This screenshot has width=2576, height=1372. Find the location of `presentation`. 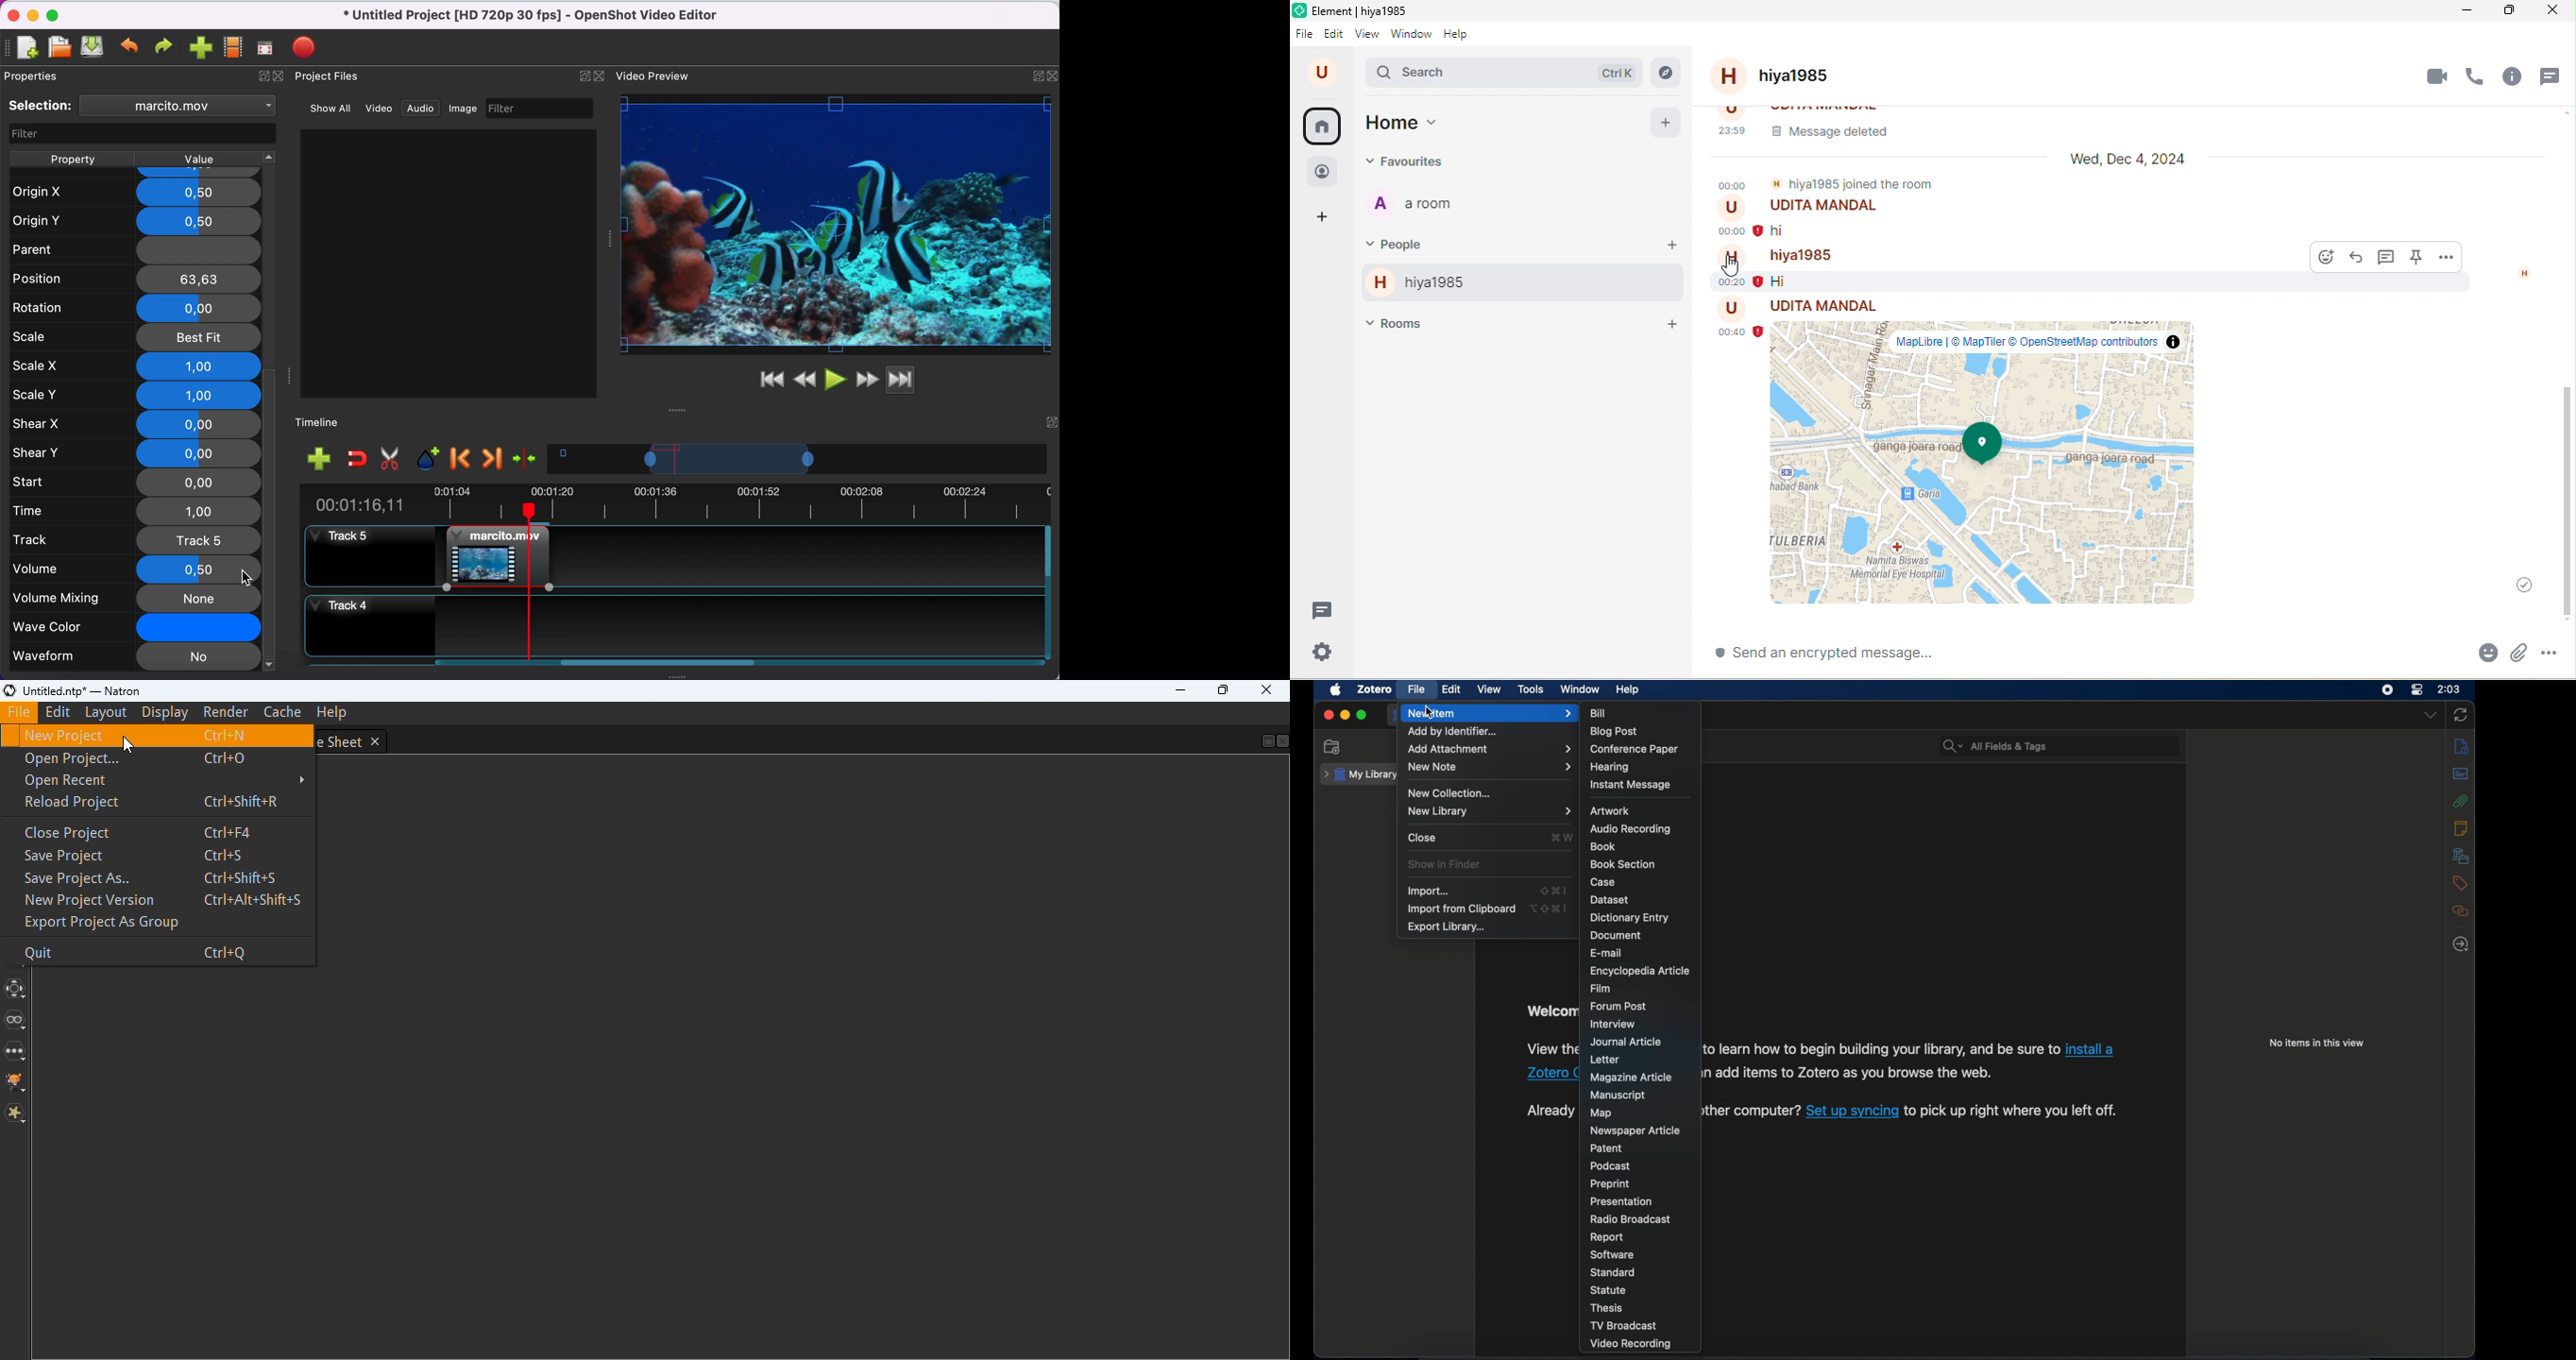

presentation is located at coordinates (1621, 1201).